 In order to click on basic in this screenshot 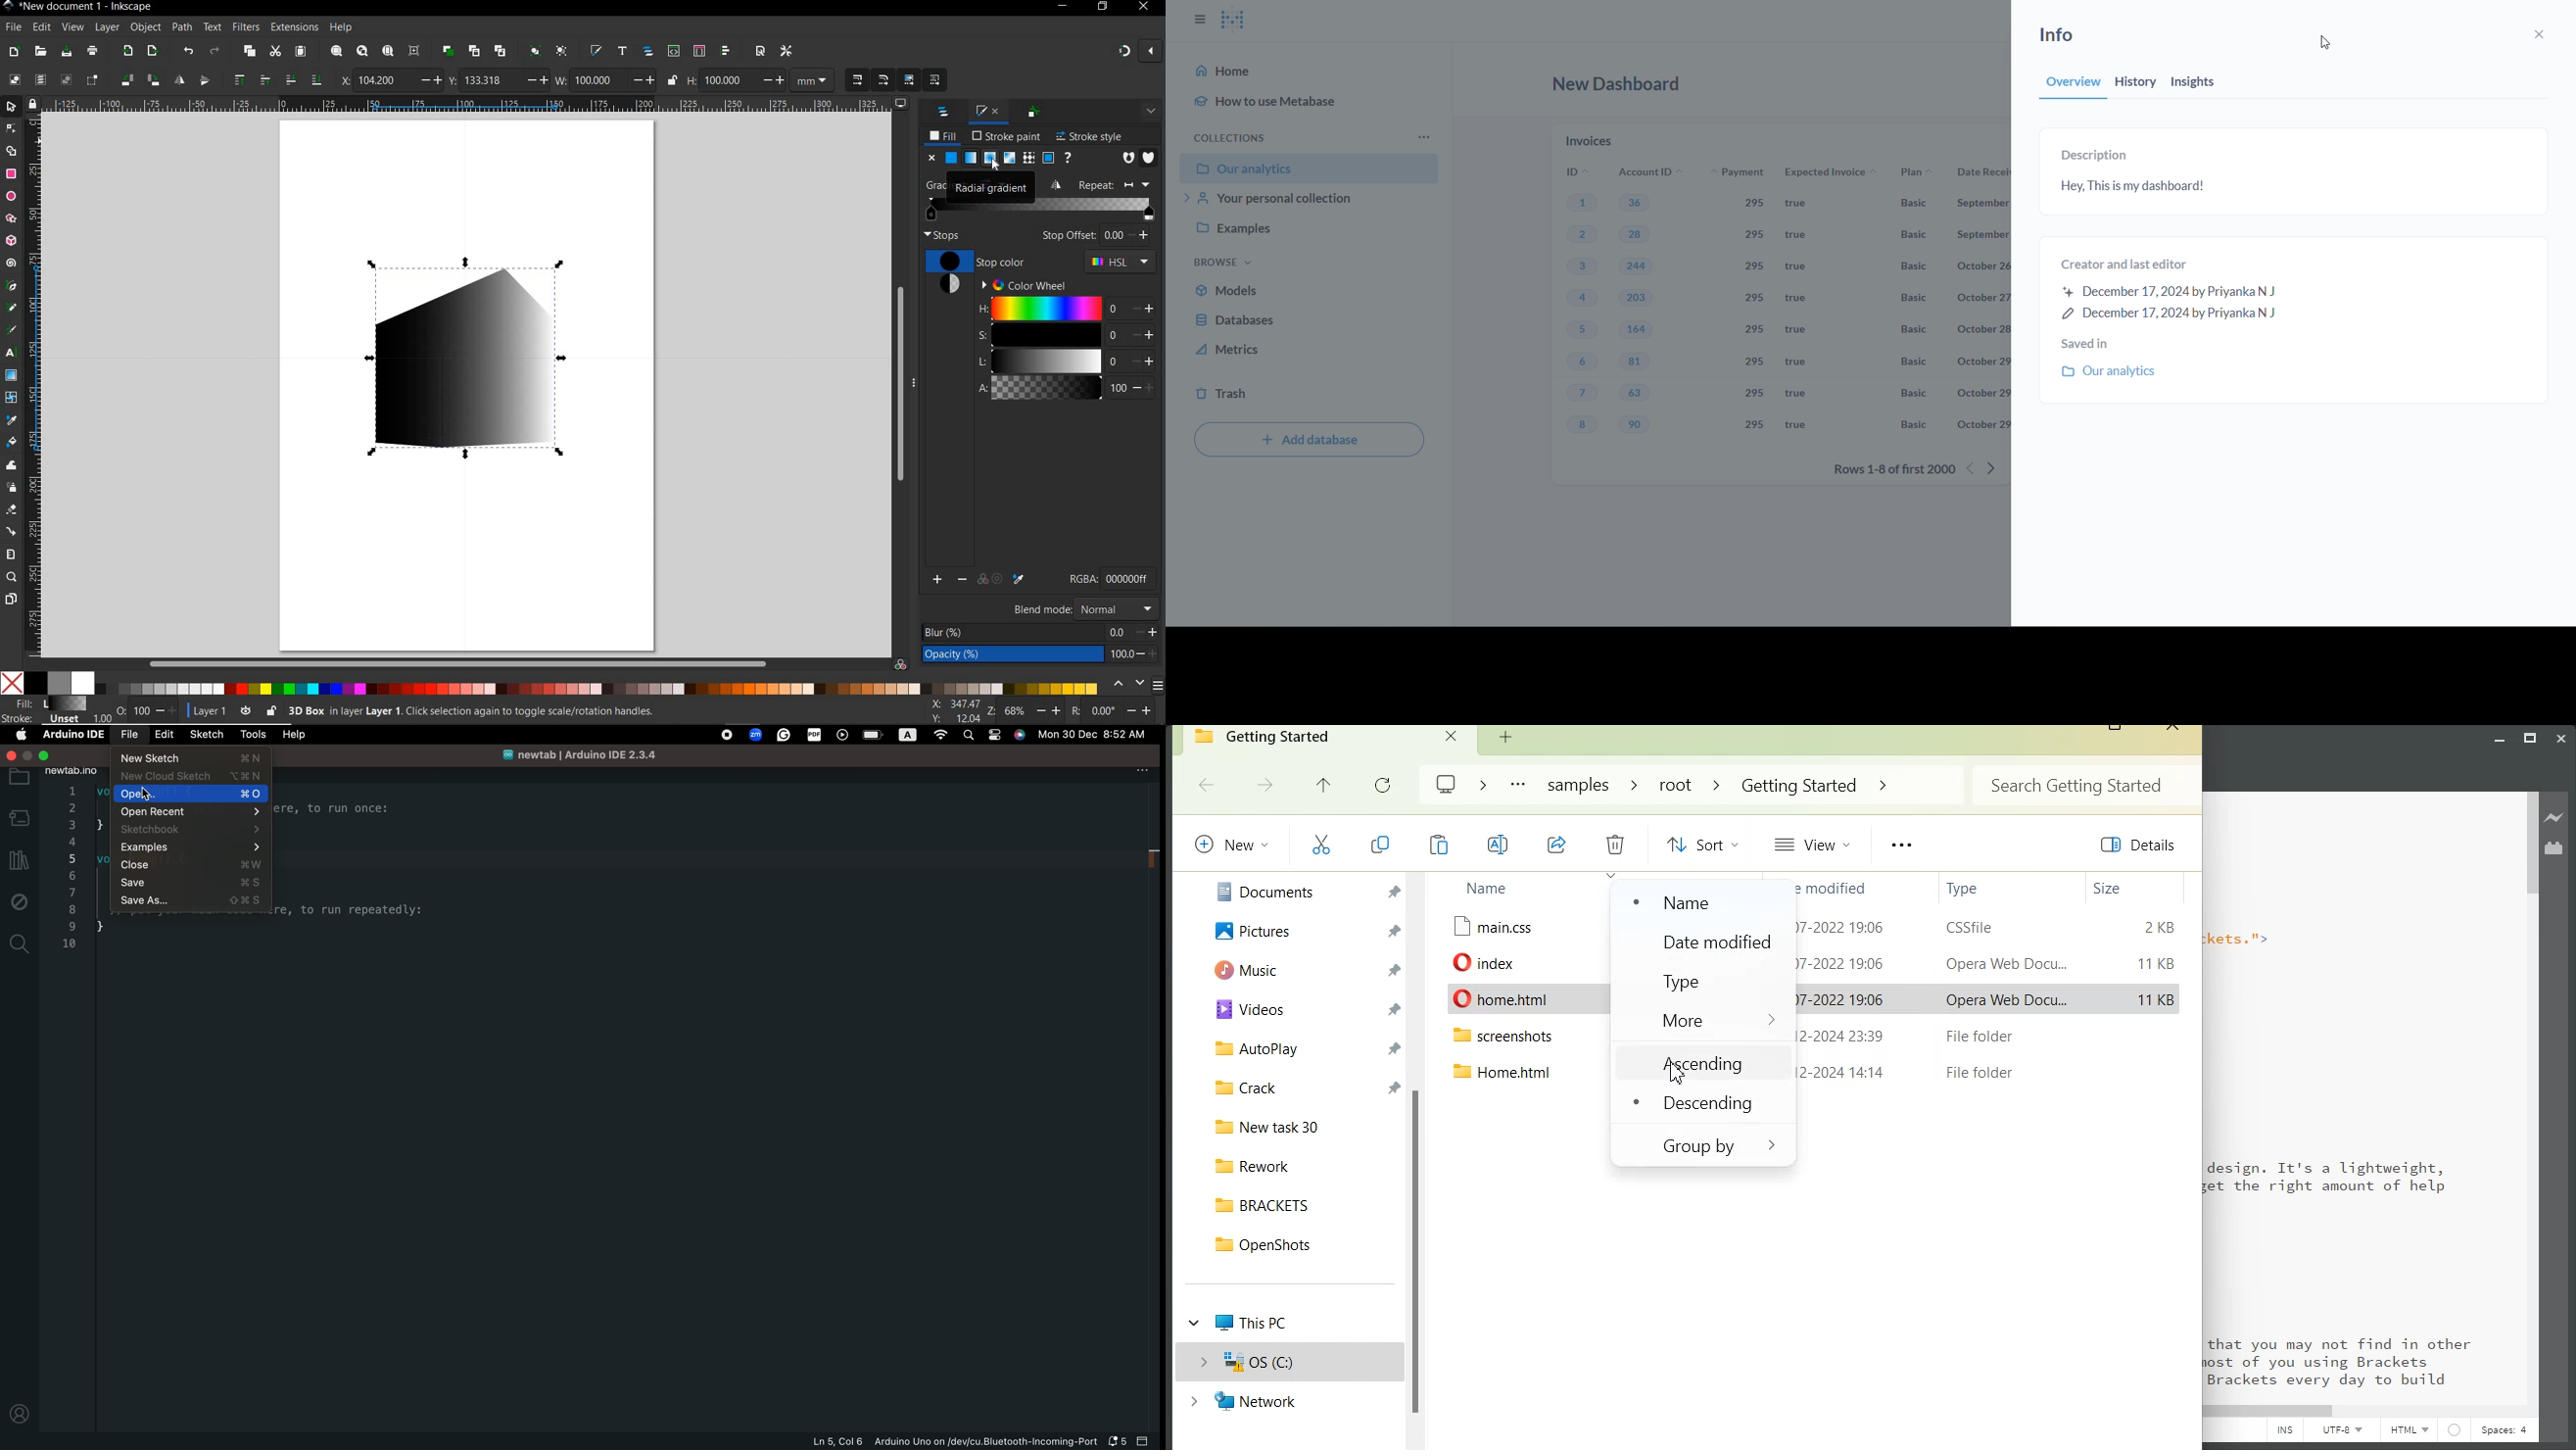, I will do `click(1913, 237)`.